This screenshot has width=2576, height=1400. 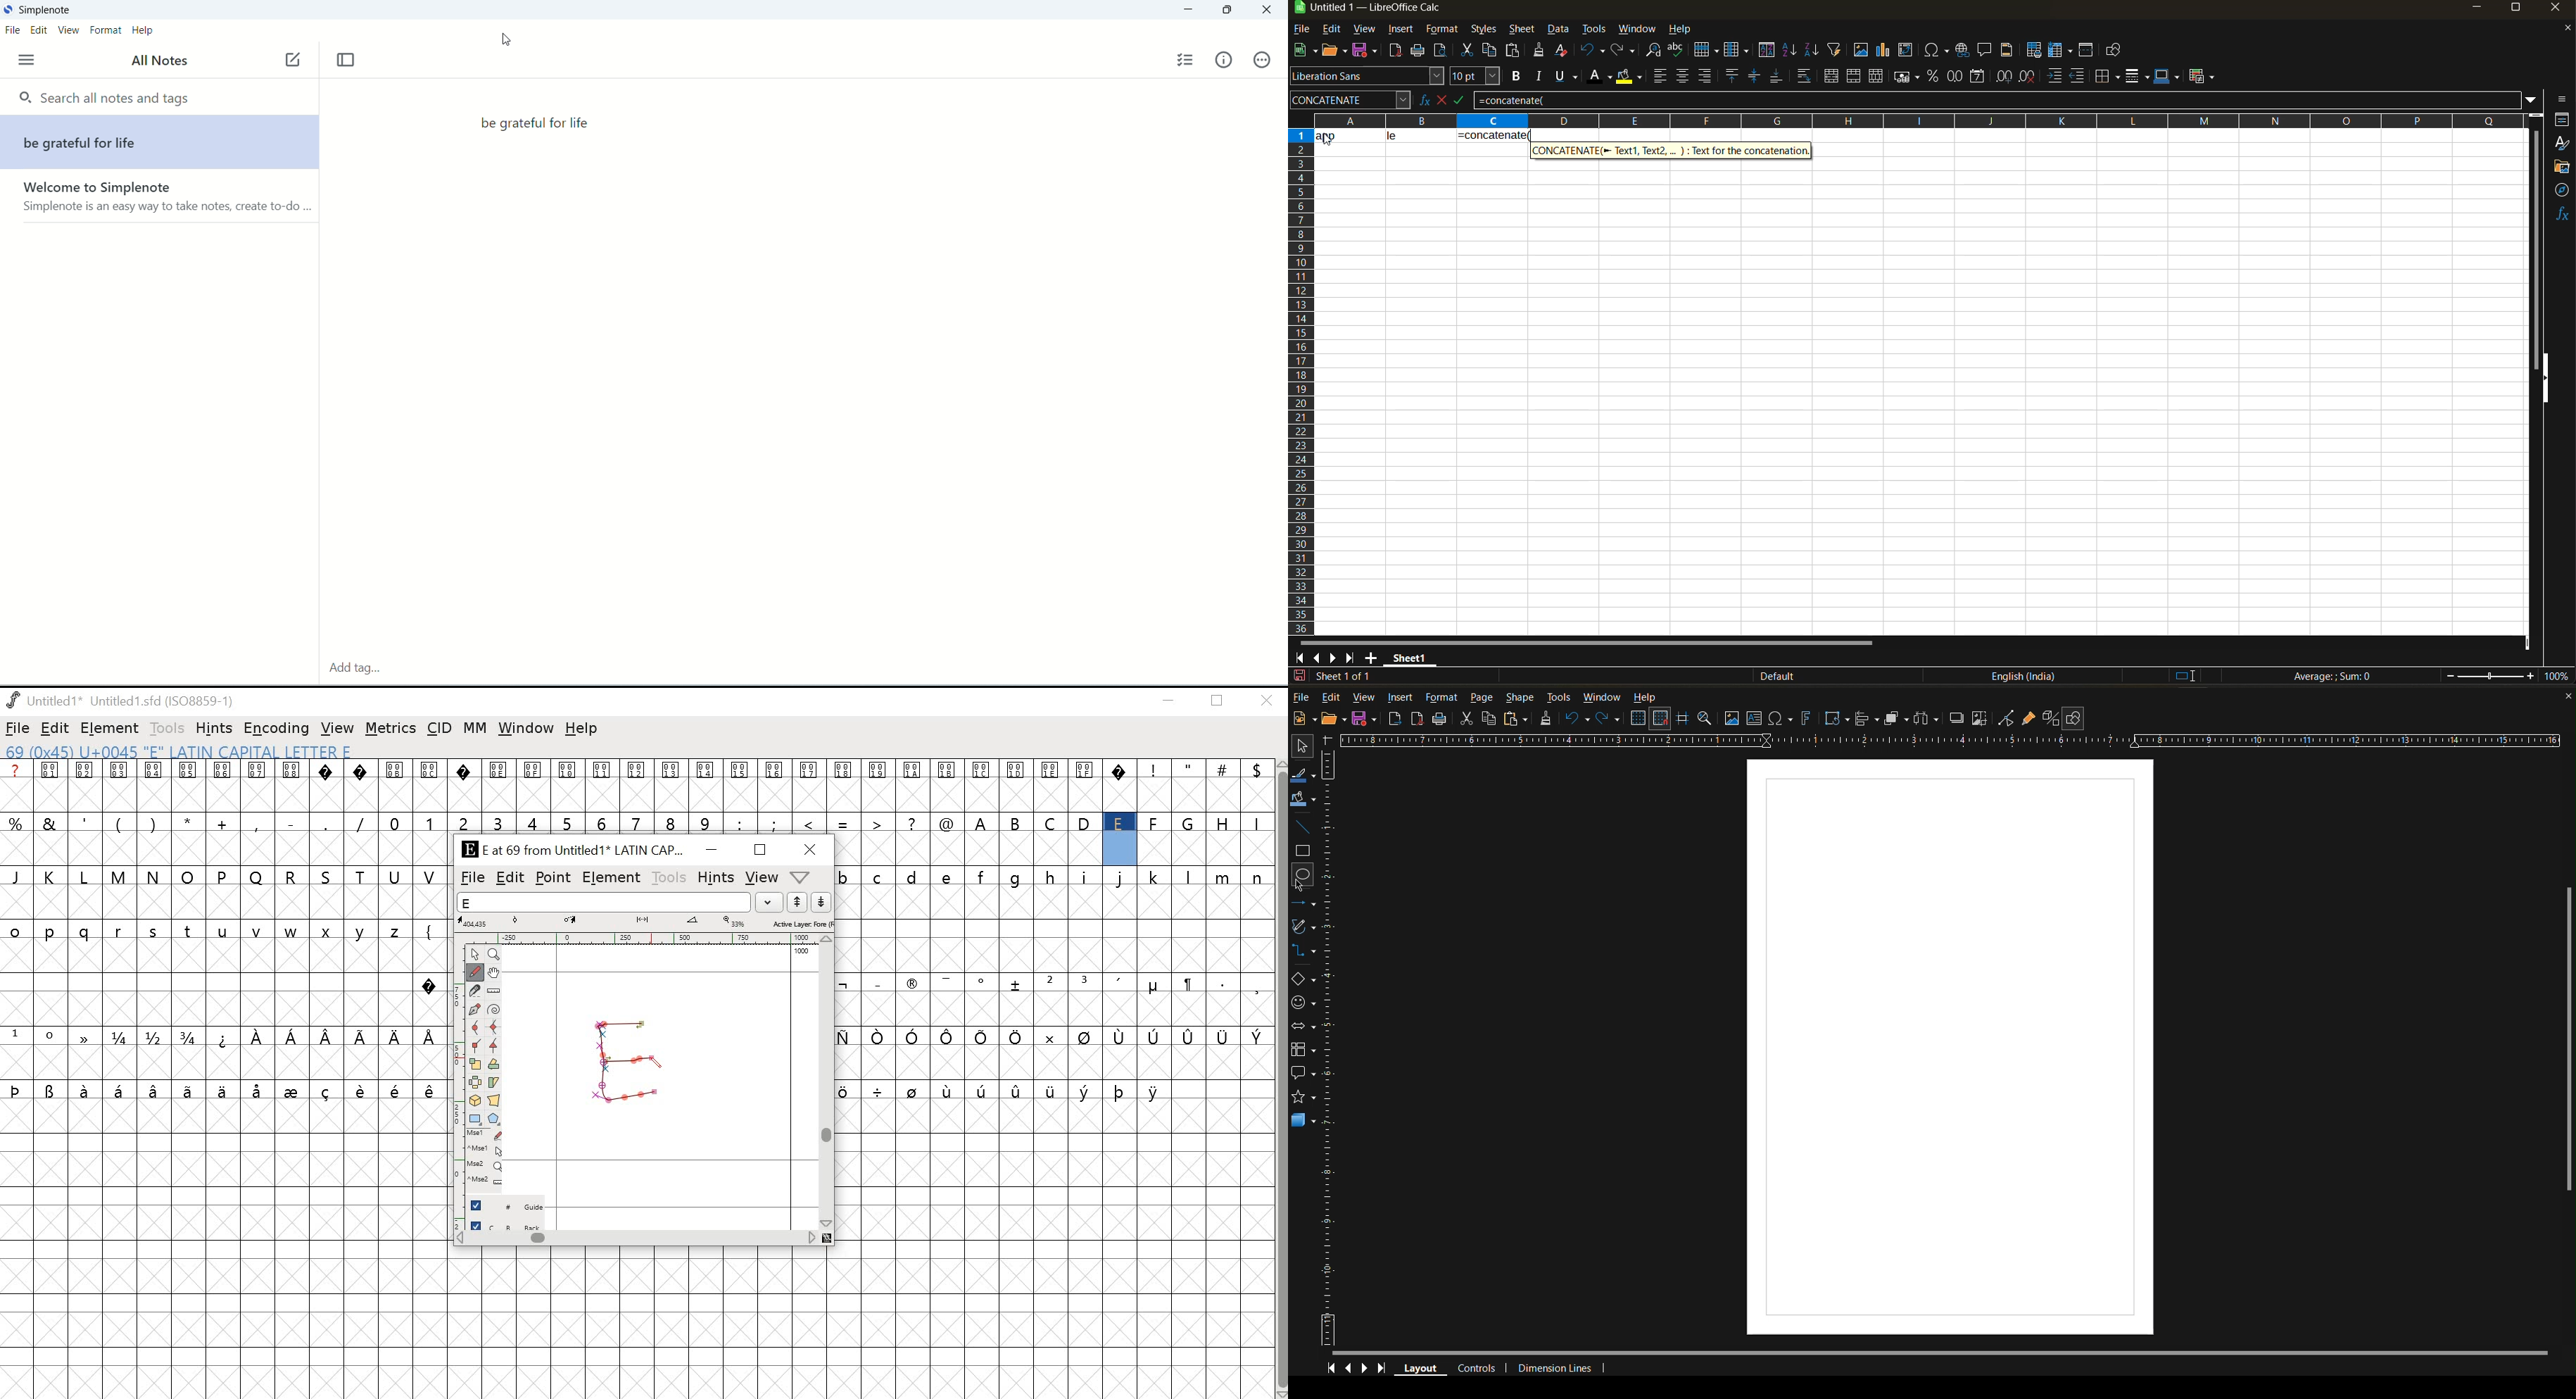 What do you see at coordinates (1305, 951) in the screenshot?
I see `Connectors` at bounding box center [1305, 951].